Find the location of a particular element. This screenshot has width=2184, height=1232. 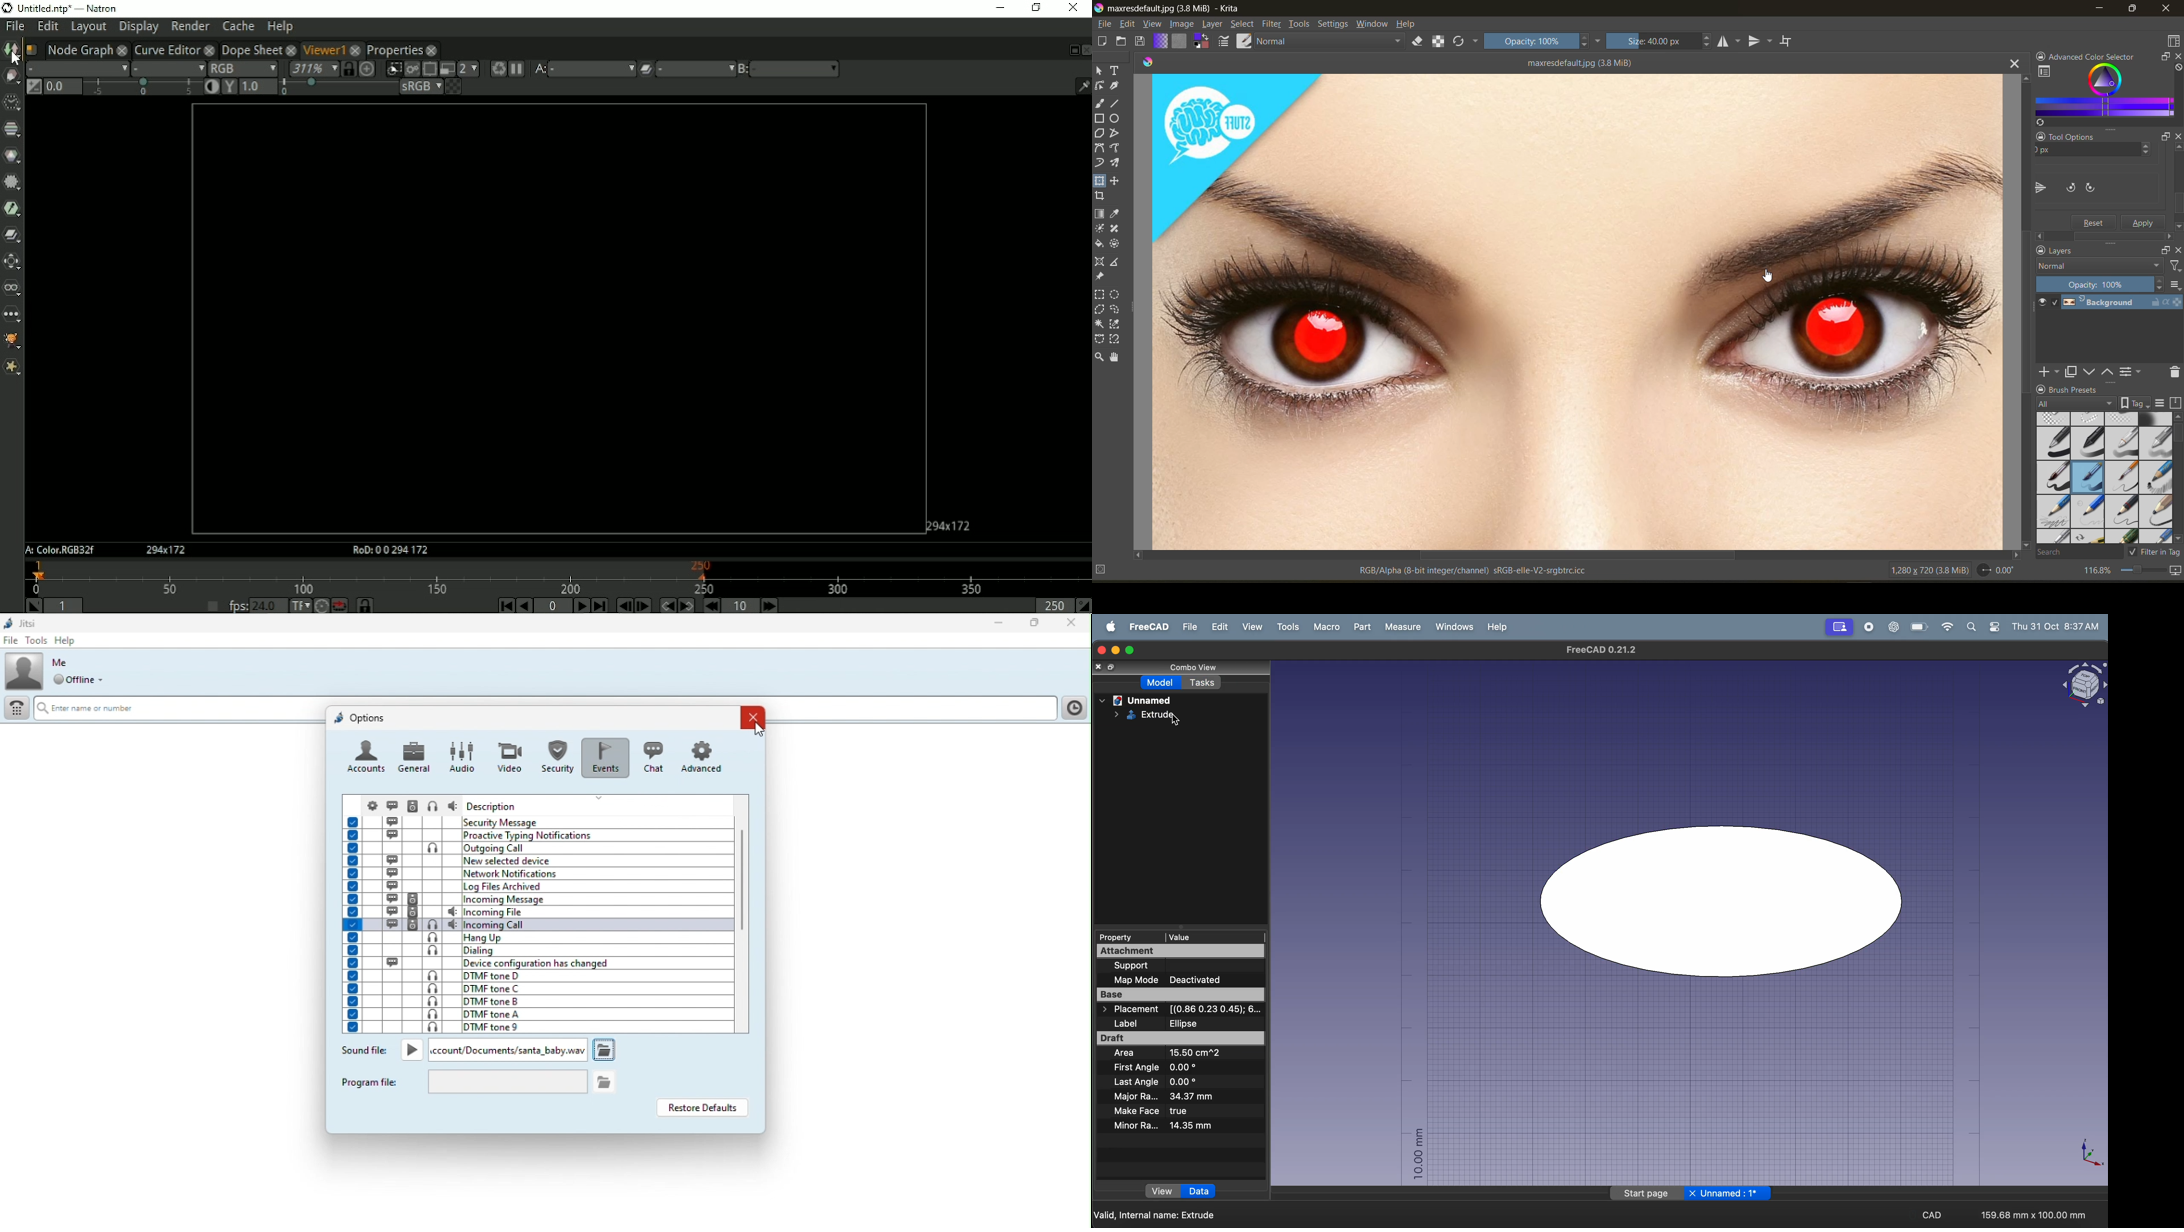

placement is located at coordinates (1186, 1010).